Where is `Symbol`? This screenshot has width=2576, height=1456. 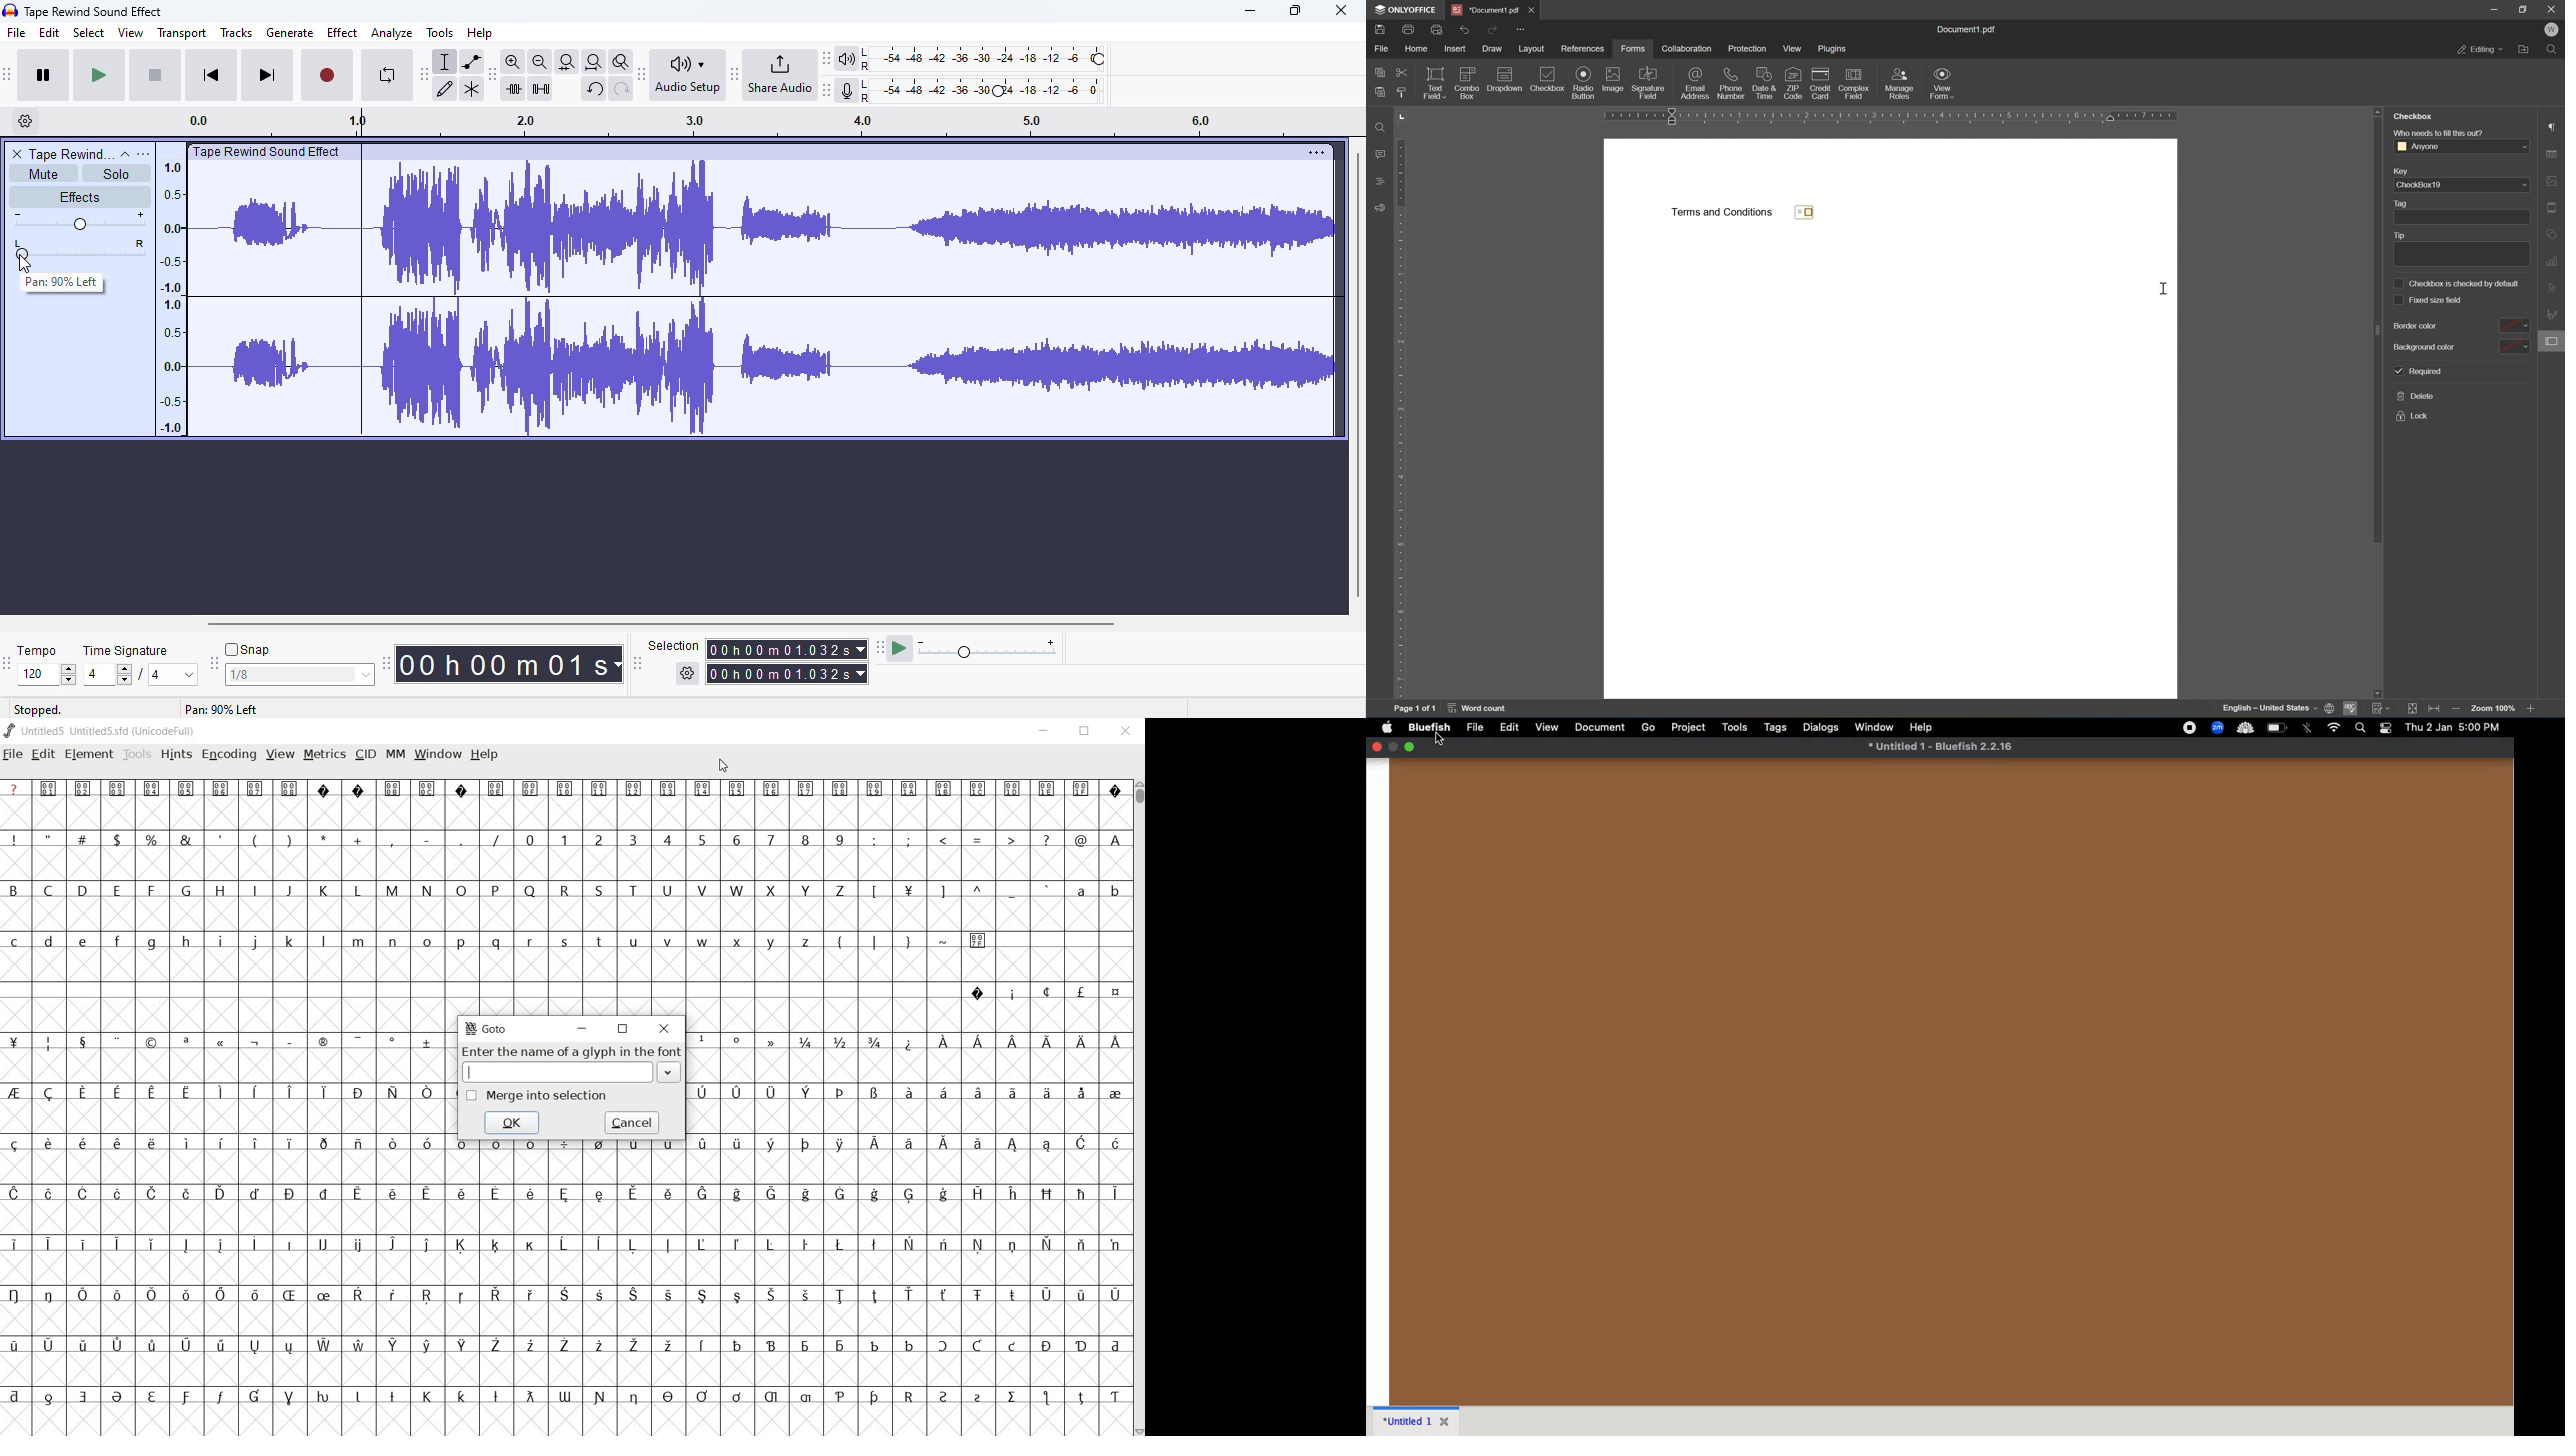 Symbol is located at coordinates (705, 789).